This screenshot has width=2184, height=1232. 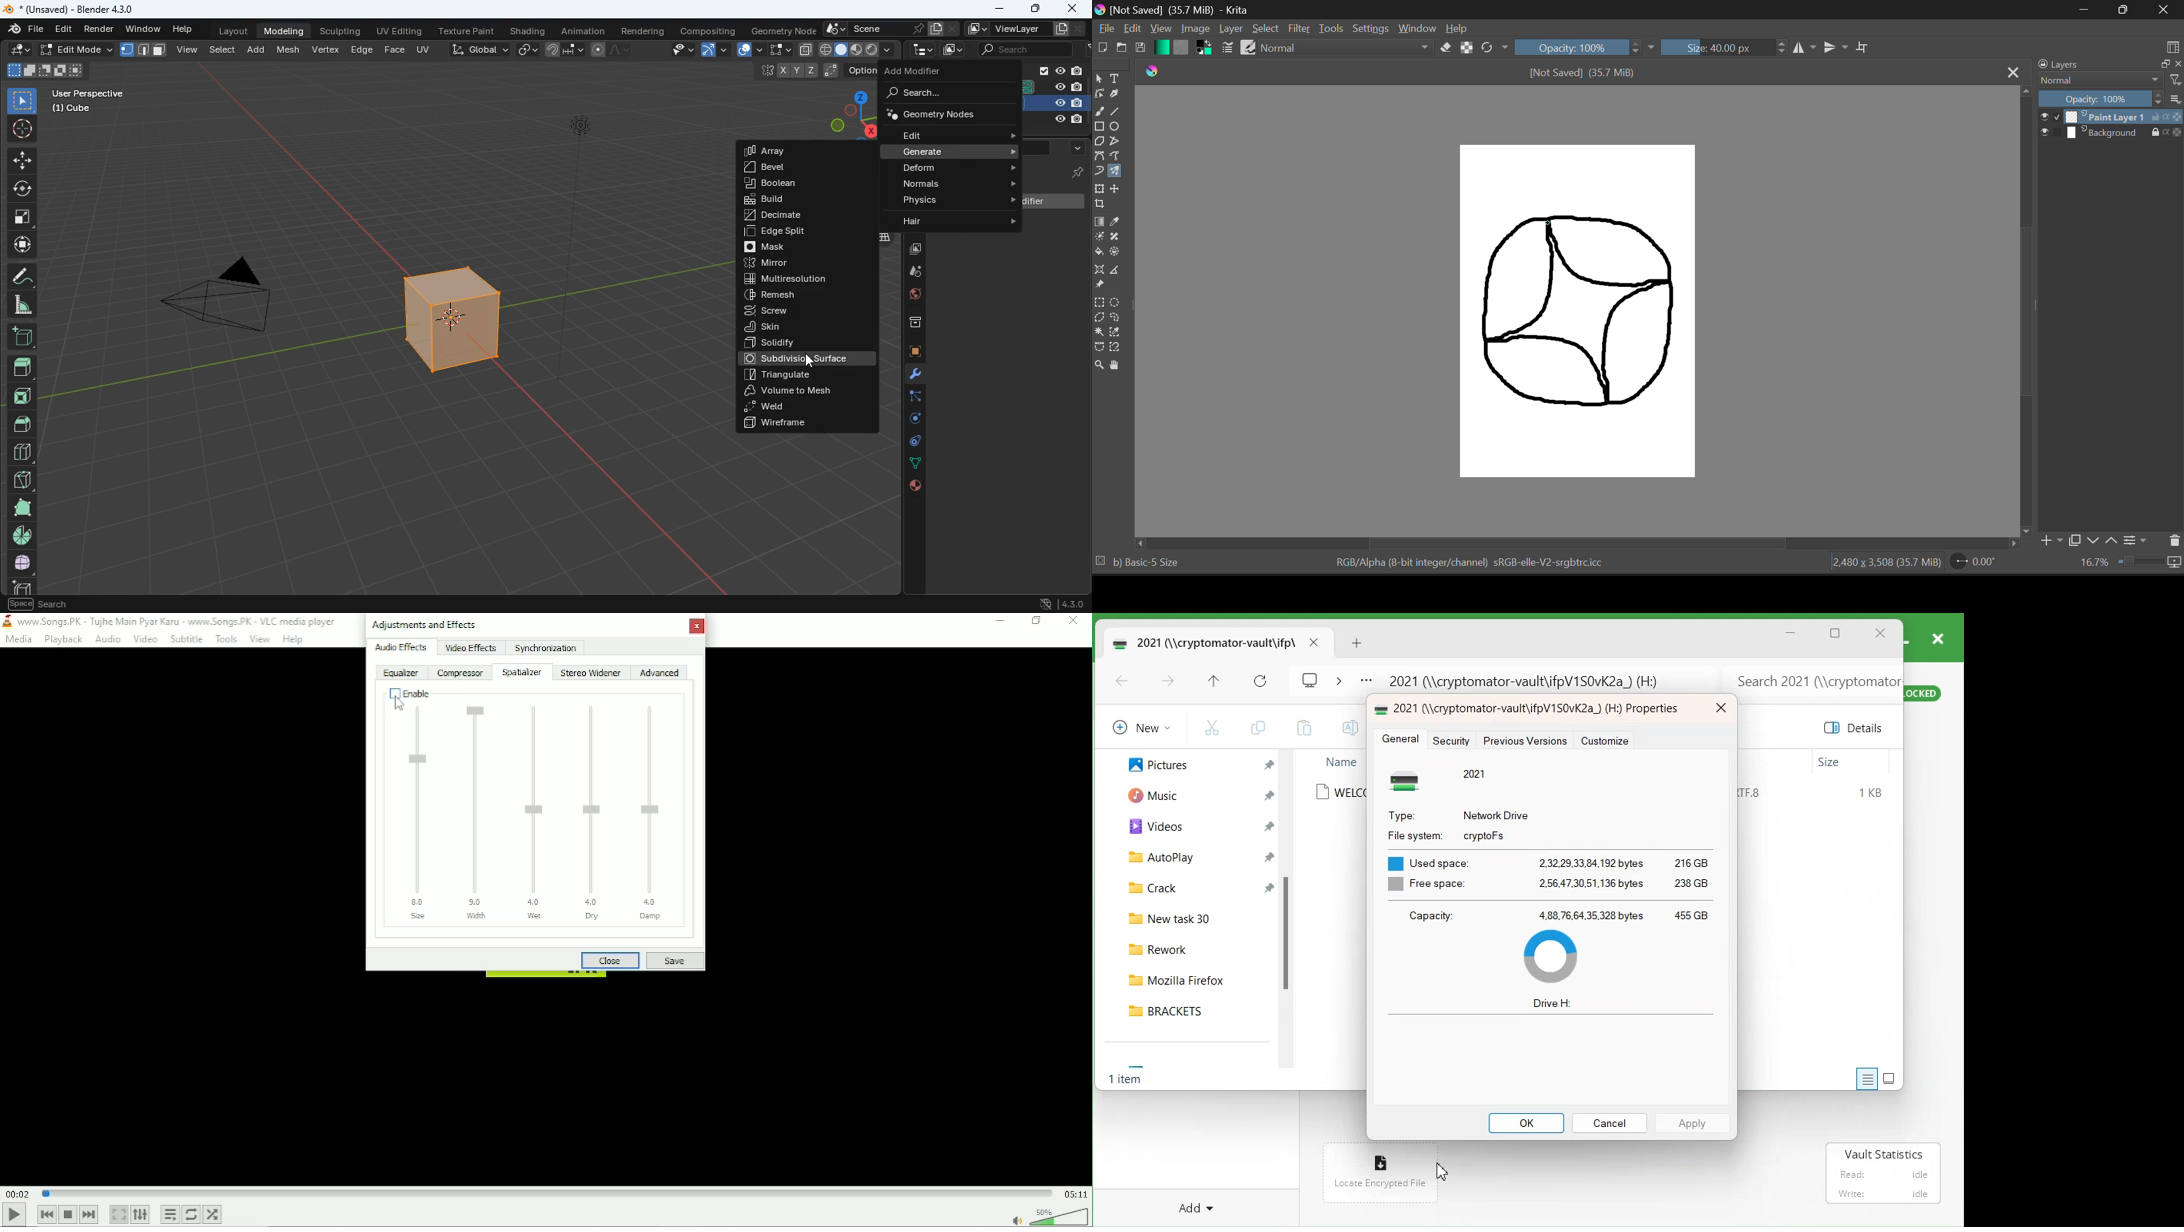 I want to click on Total duration, so click(x=1076, y=1194).